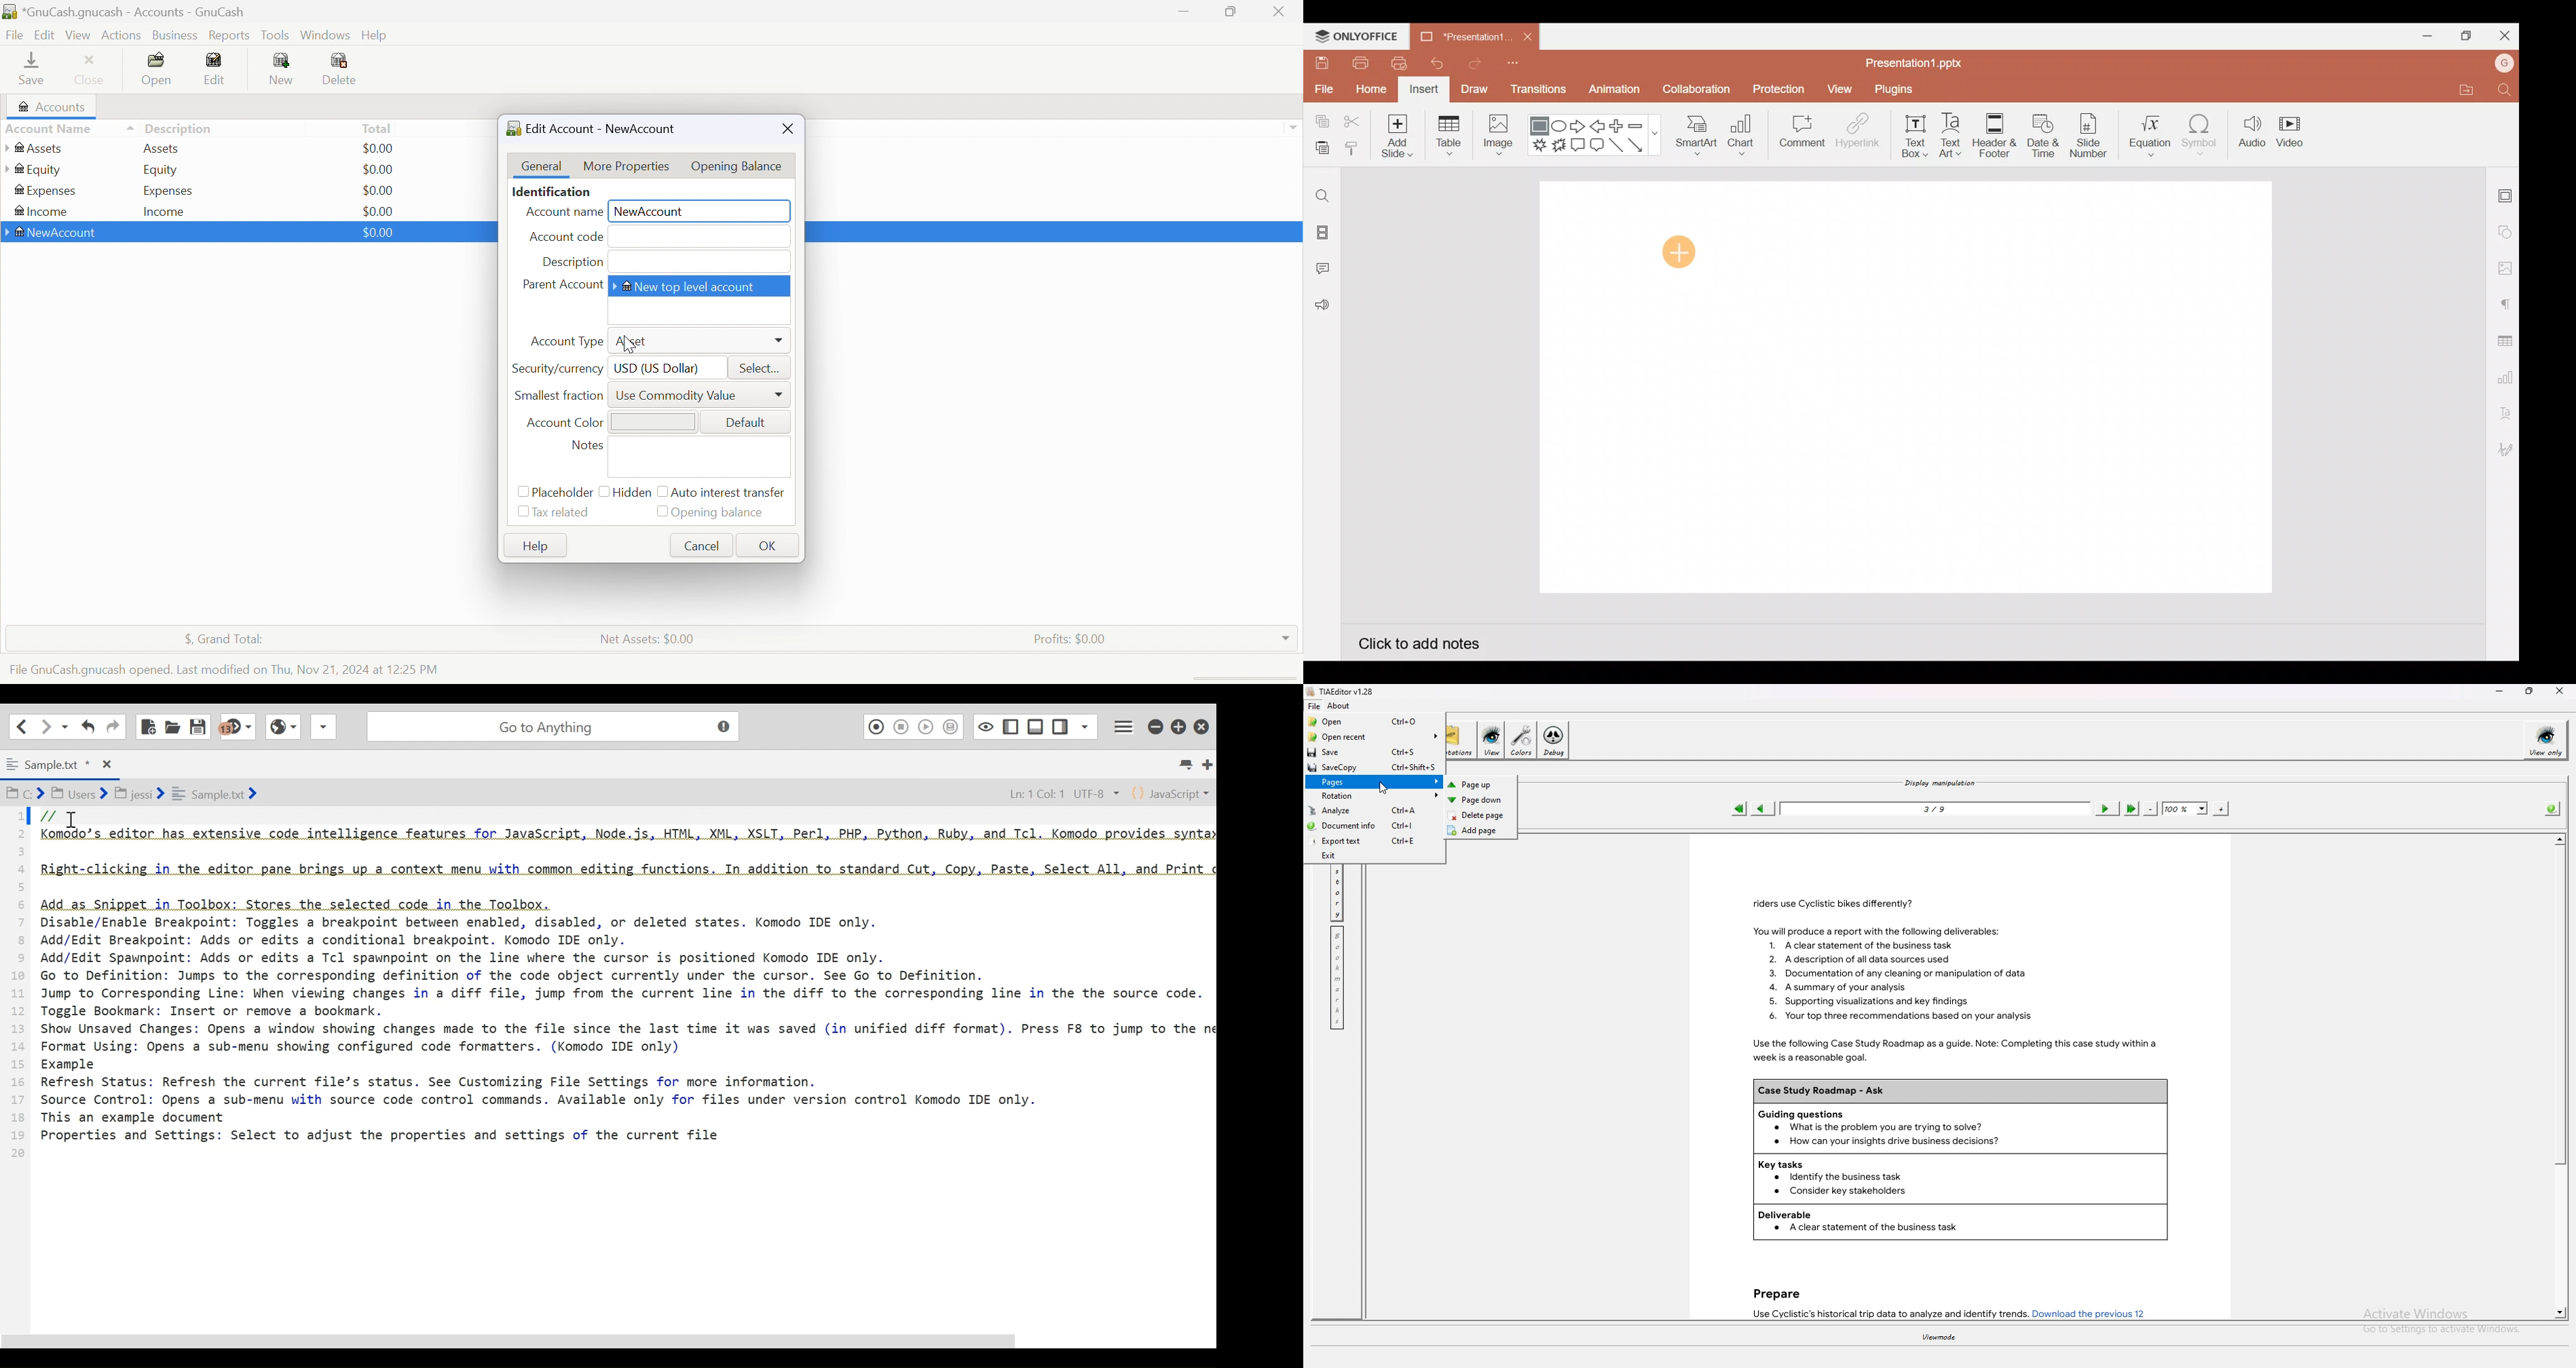  I want to click on Save, so click(1320, 62).